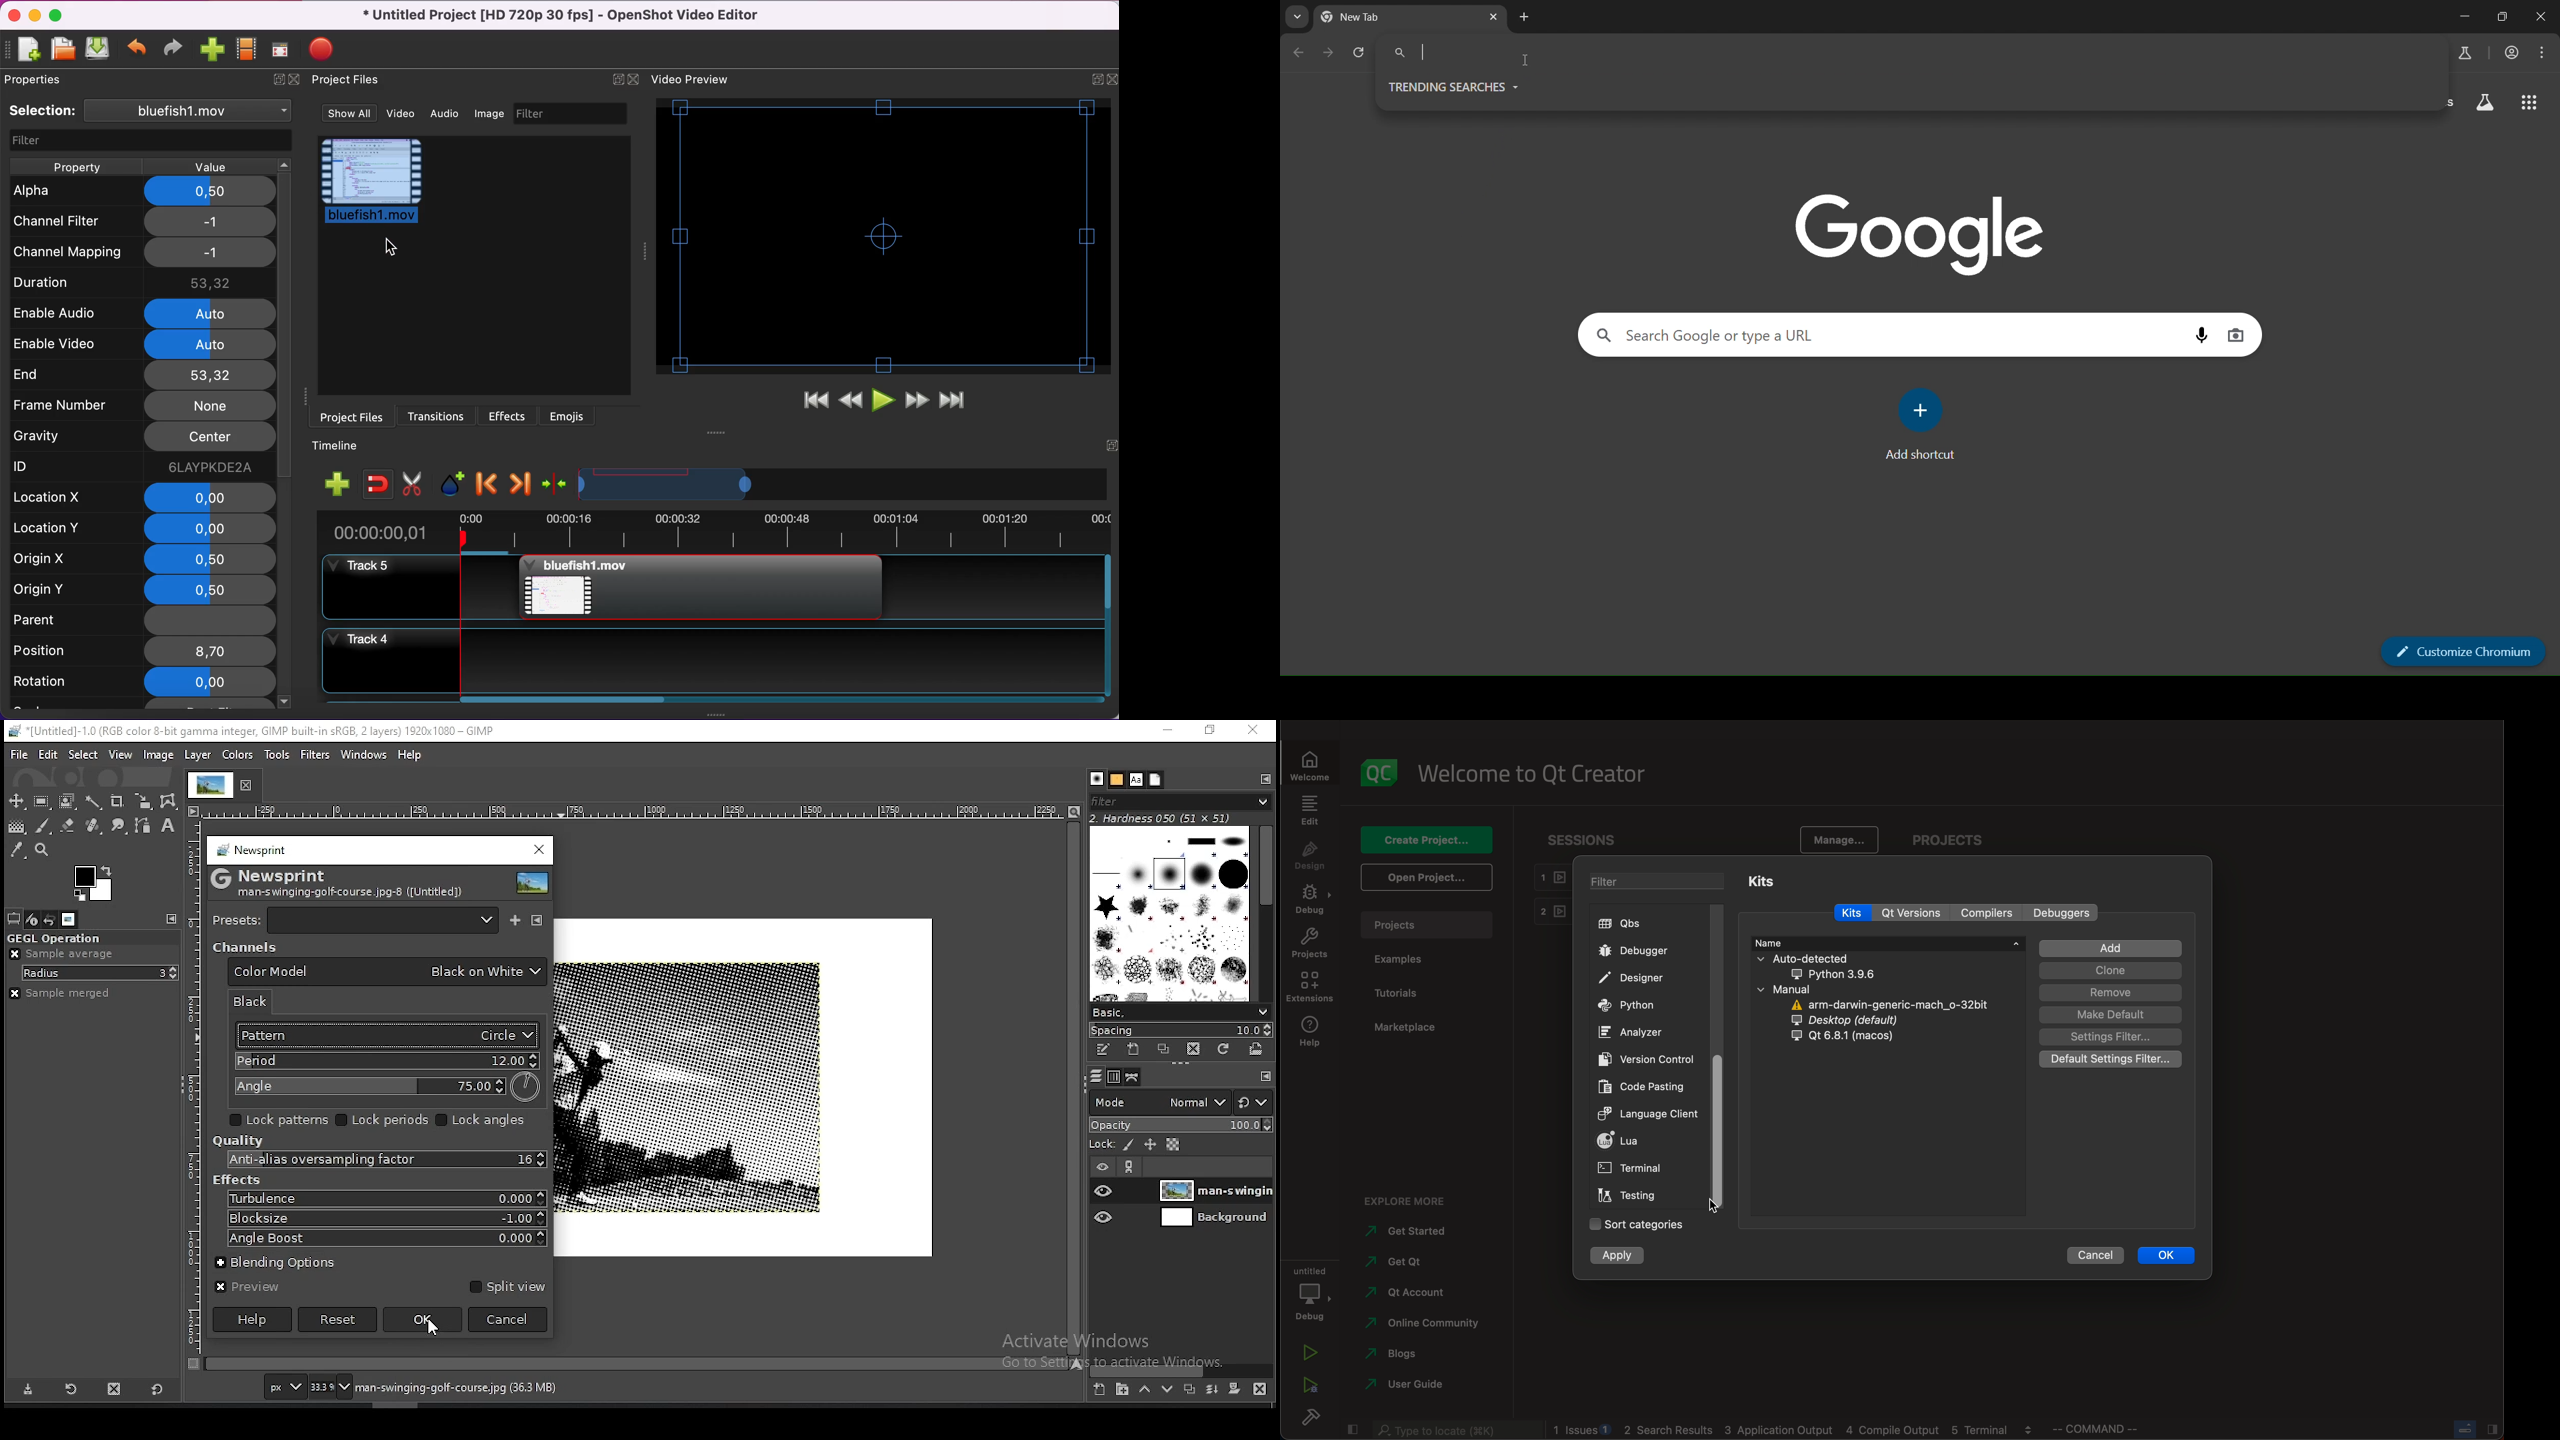 Image resolution: width=2576 pixels, height=1456 pixels. Describe the element at coordinates (381, 483) in the screenshot. I see `enable snapping` at that location.